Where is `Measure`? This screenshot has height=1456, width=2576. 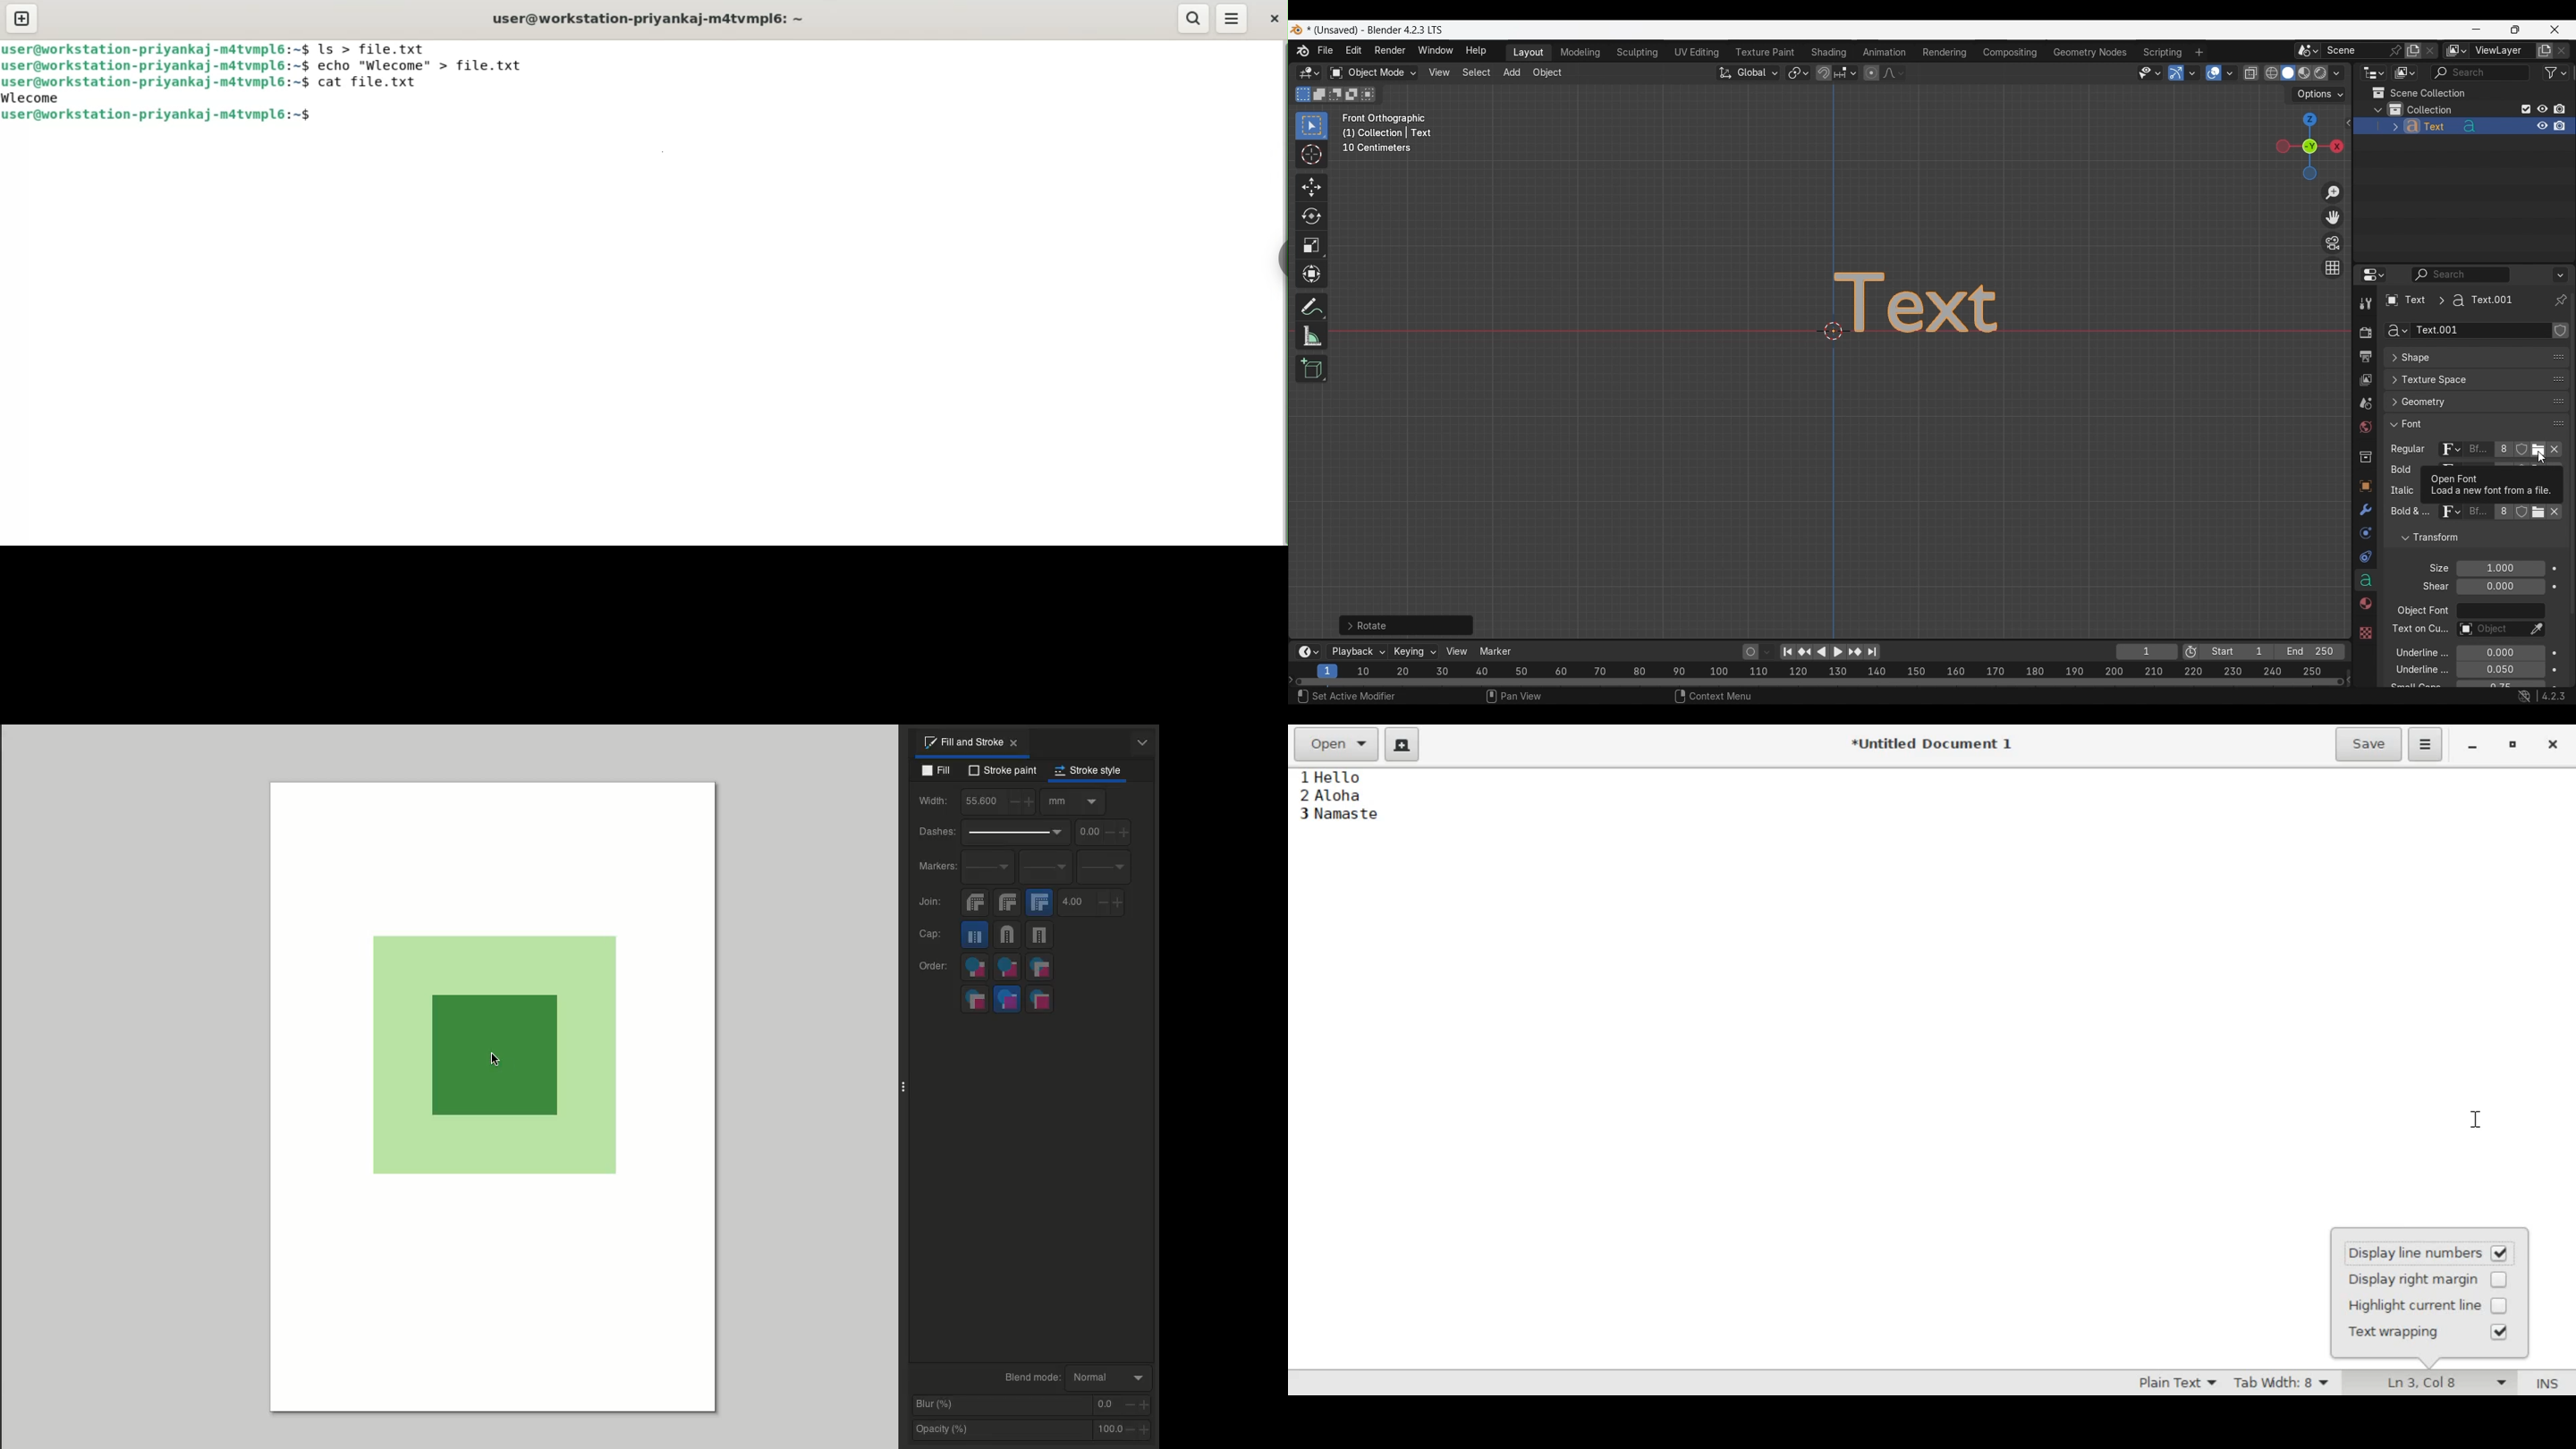 Measure is located at coordinates (1311, 336).